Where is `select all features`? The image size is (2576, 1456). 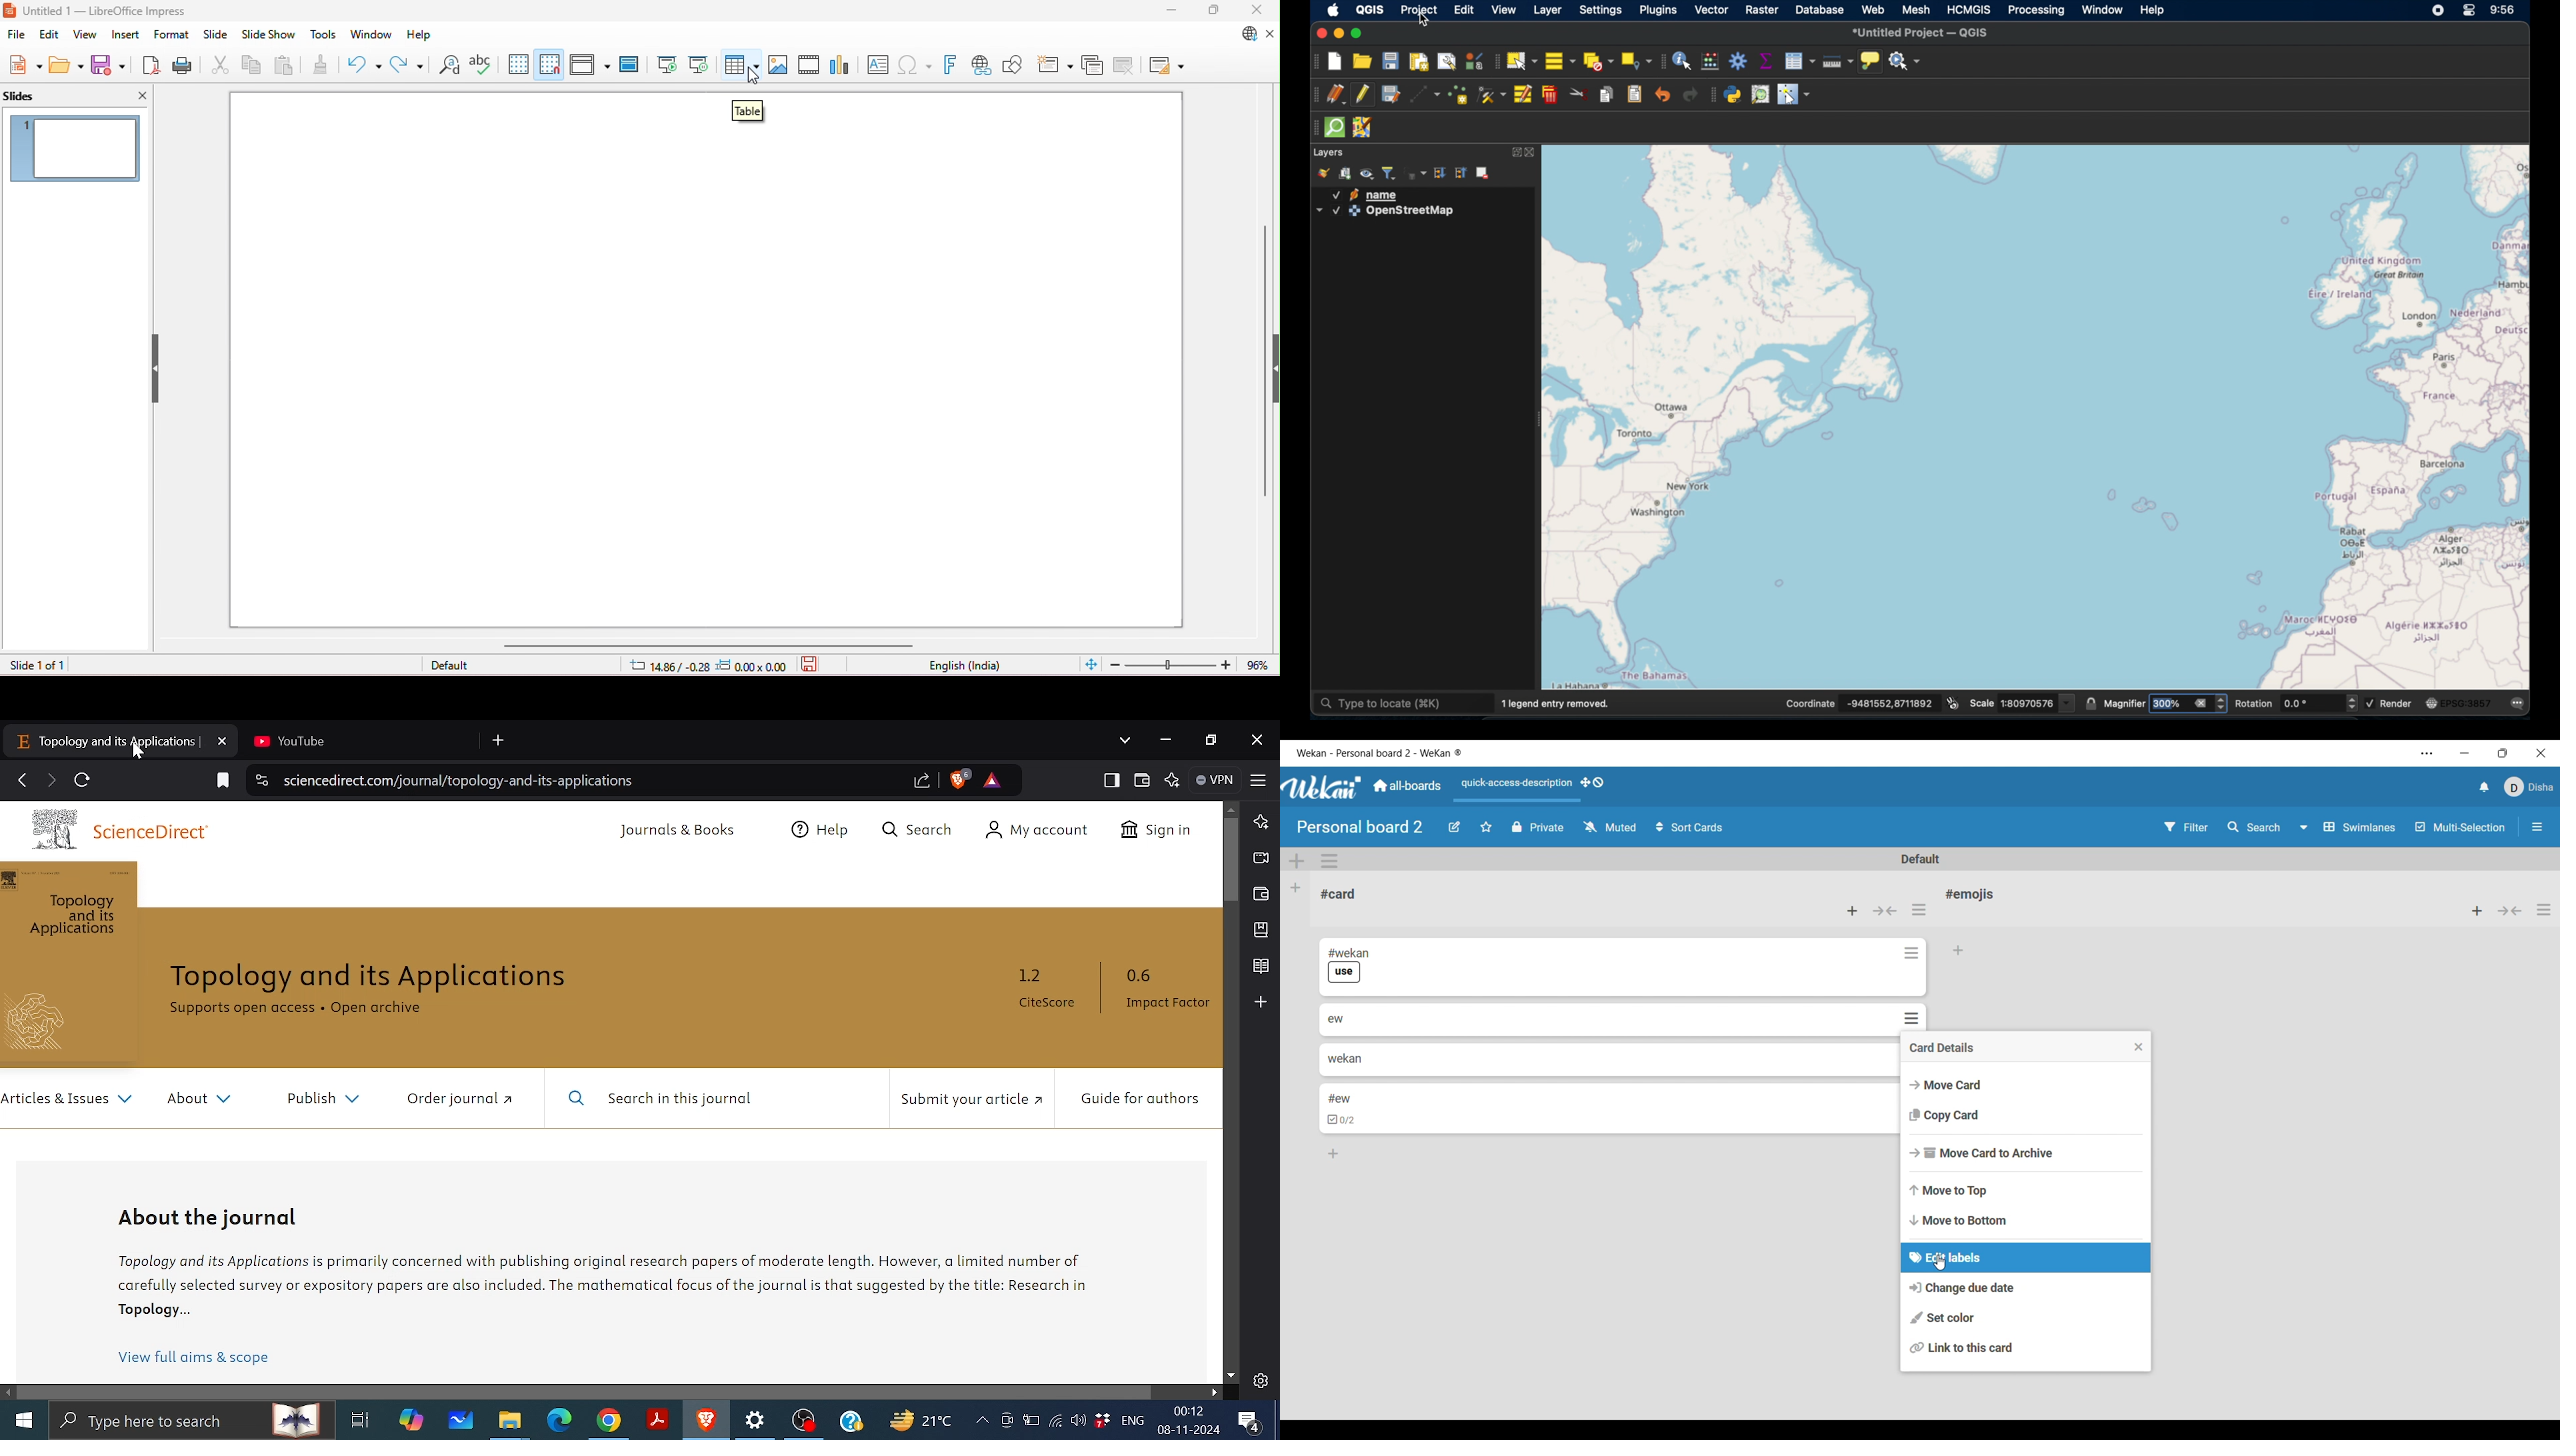 select all features is located at coordinates (1560, 62).